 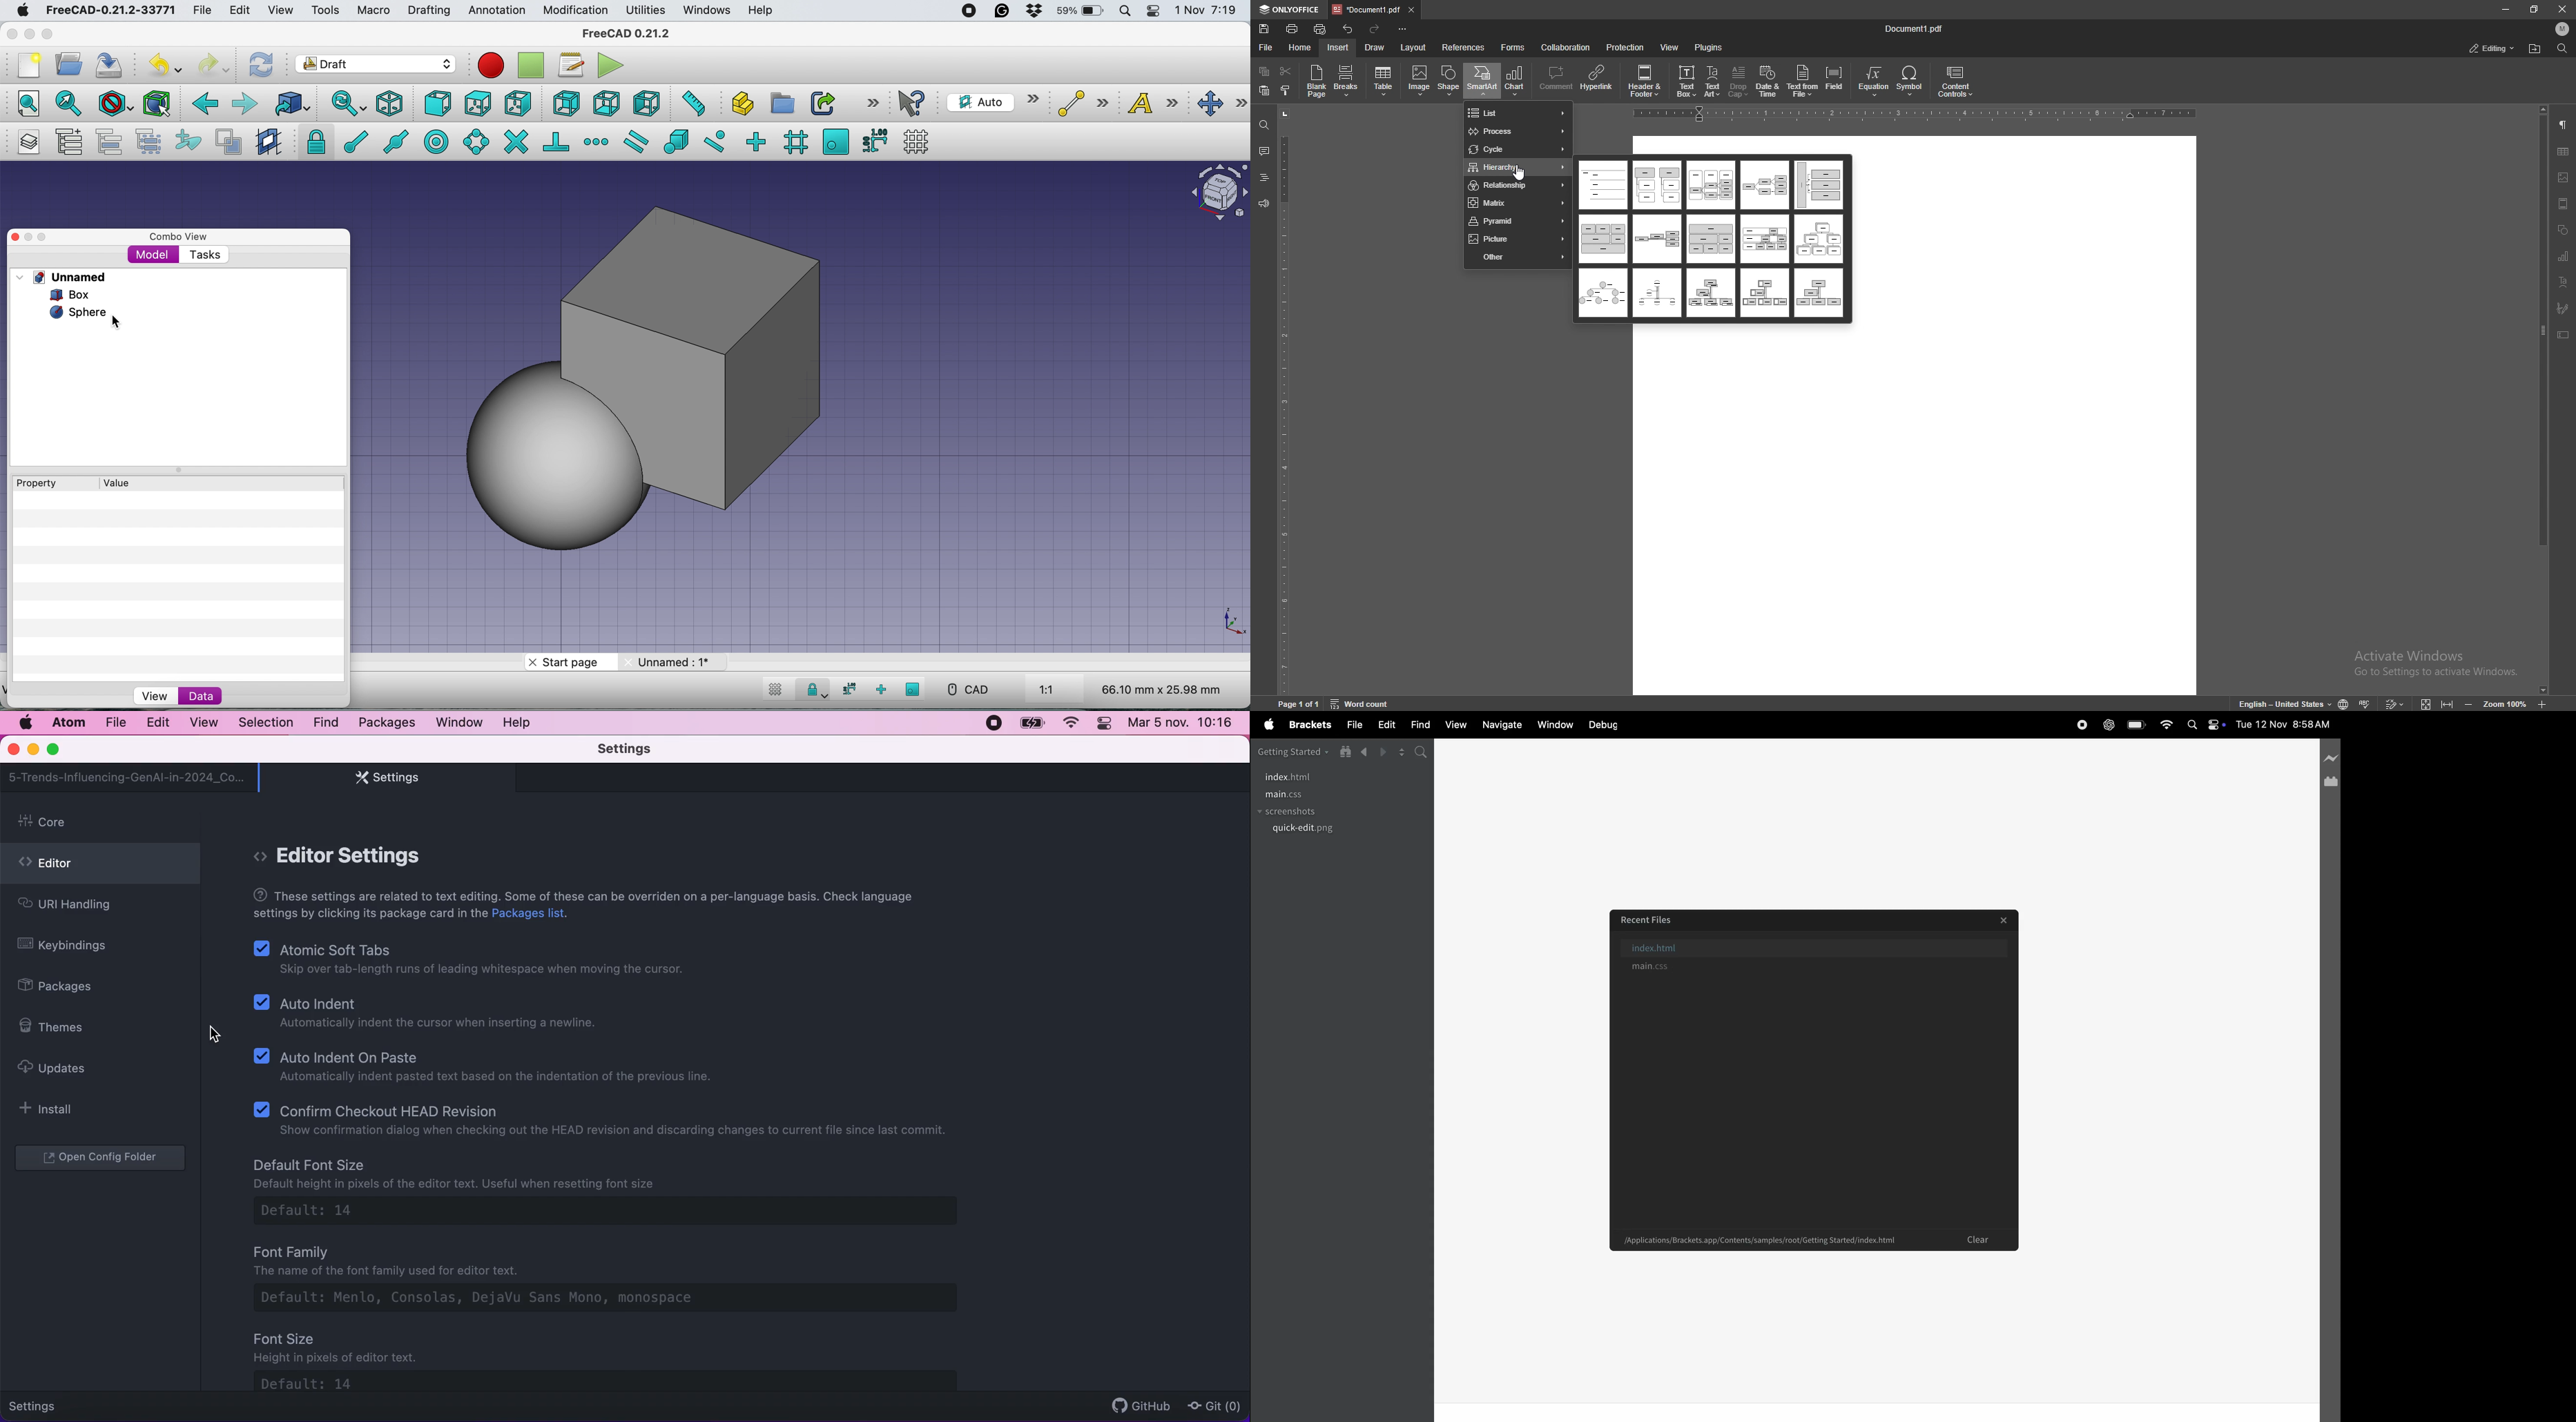 What do you see at coordinates (1293, 751) in the screenshot?
I see `getting started` at bounding box center [1293, 751].